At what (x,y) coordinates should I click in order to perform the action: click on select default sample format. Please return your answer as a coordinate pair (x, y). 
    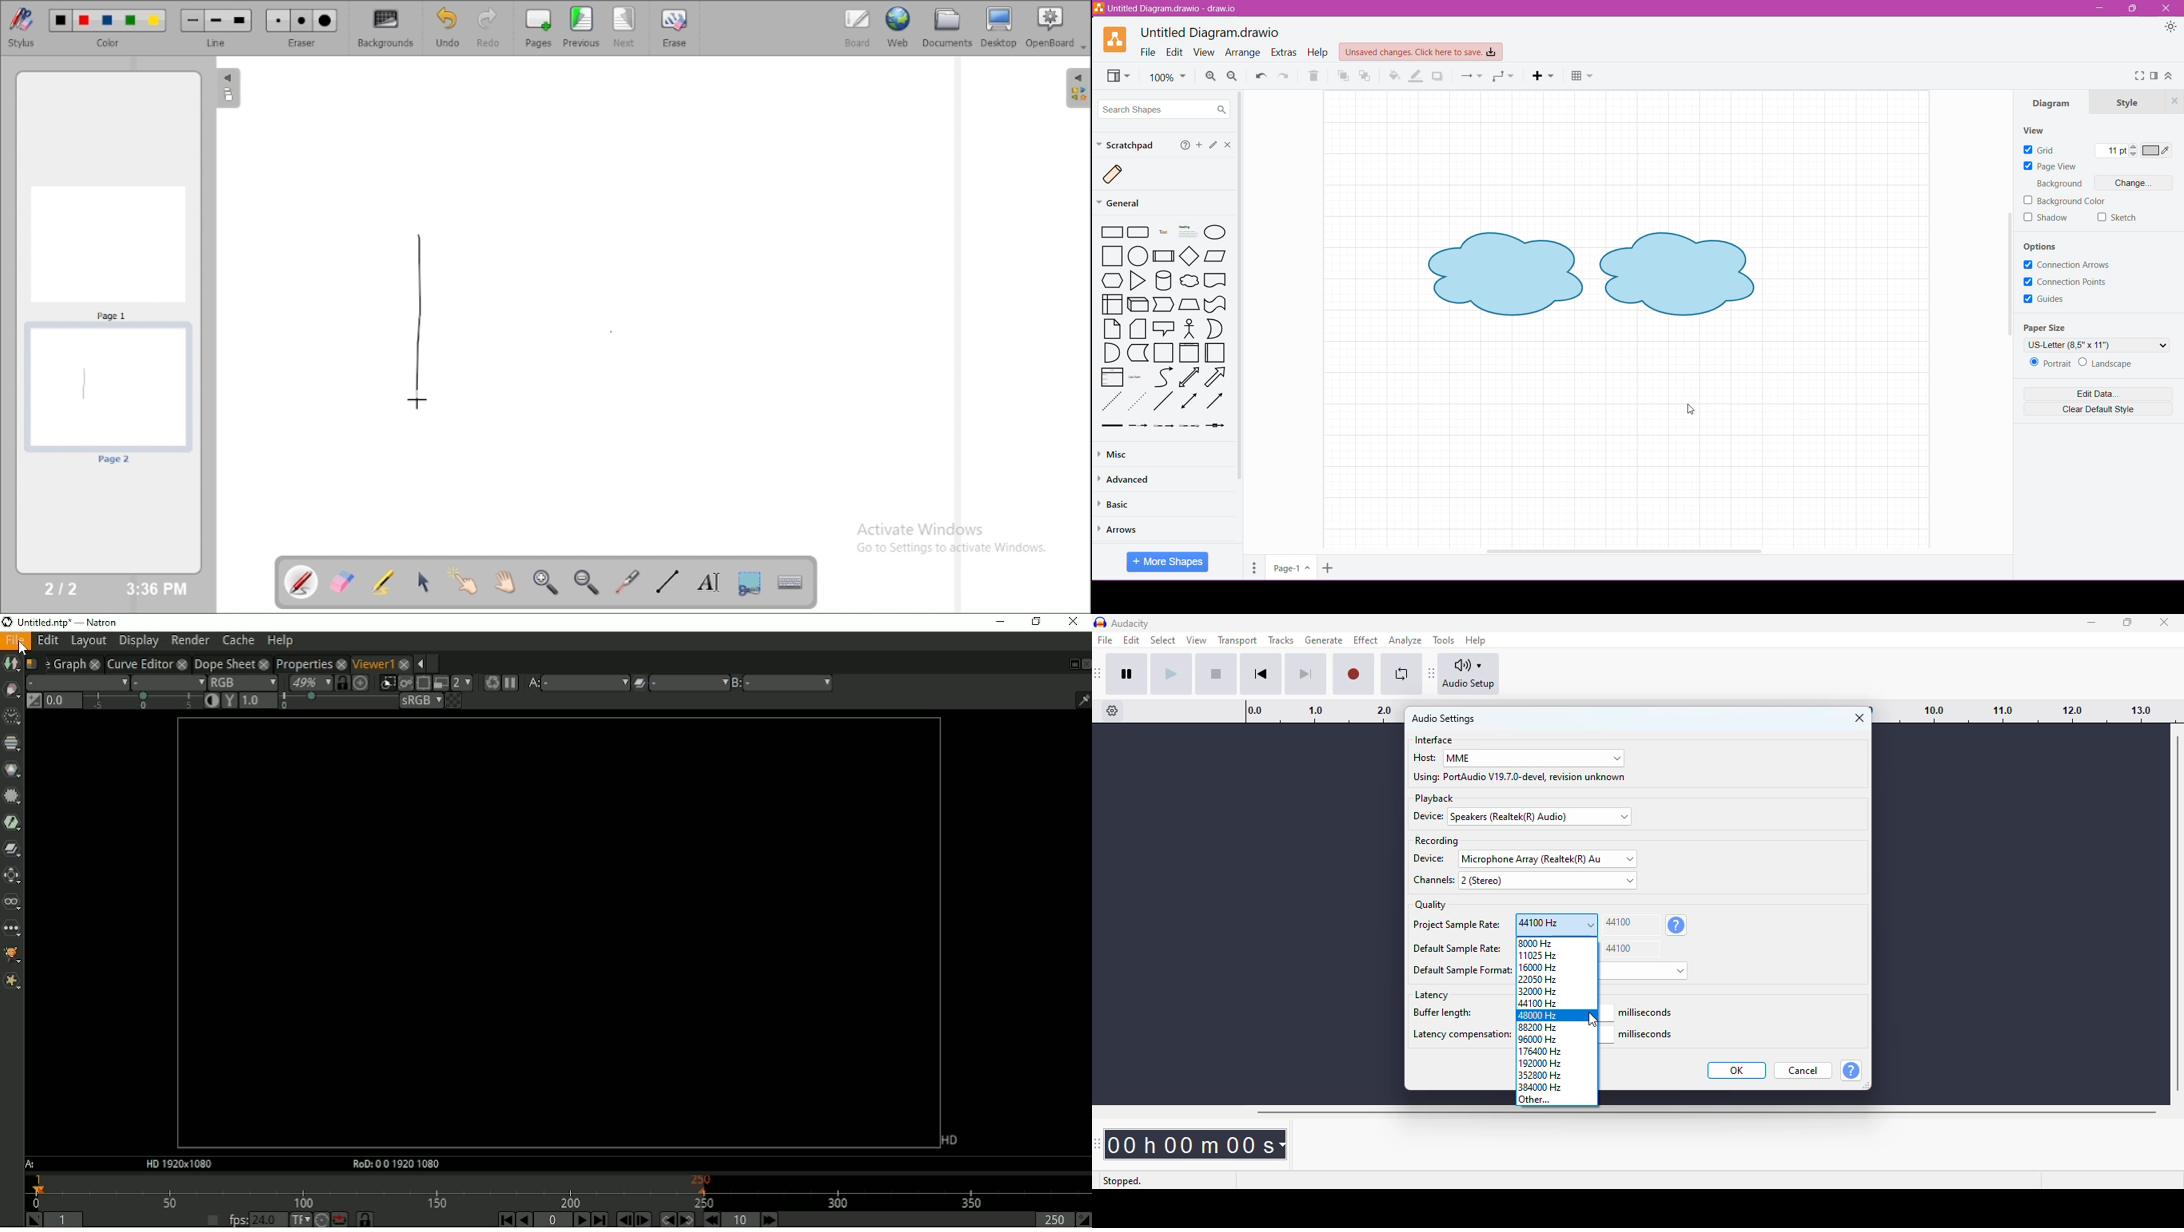
    Looking at the image, I should click on (1645, 971).